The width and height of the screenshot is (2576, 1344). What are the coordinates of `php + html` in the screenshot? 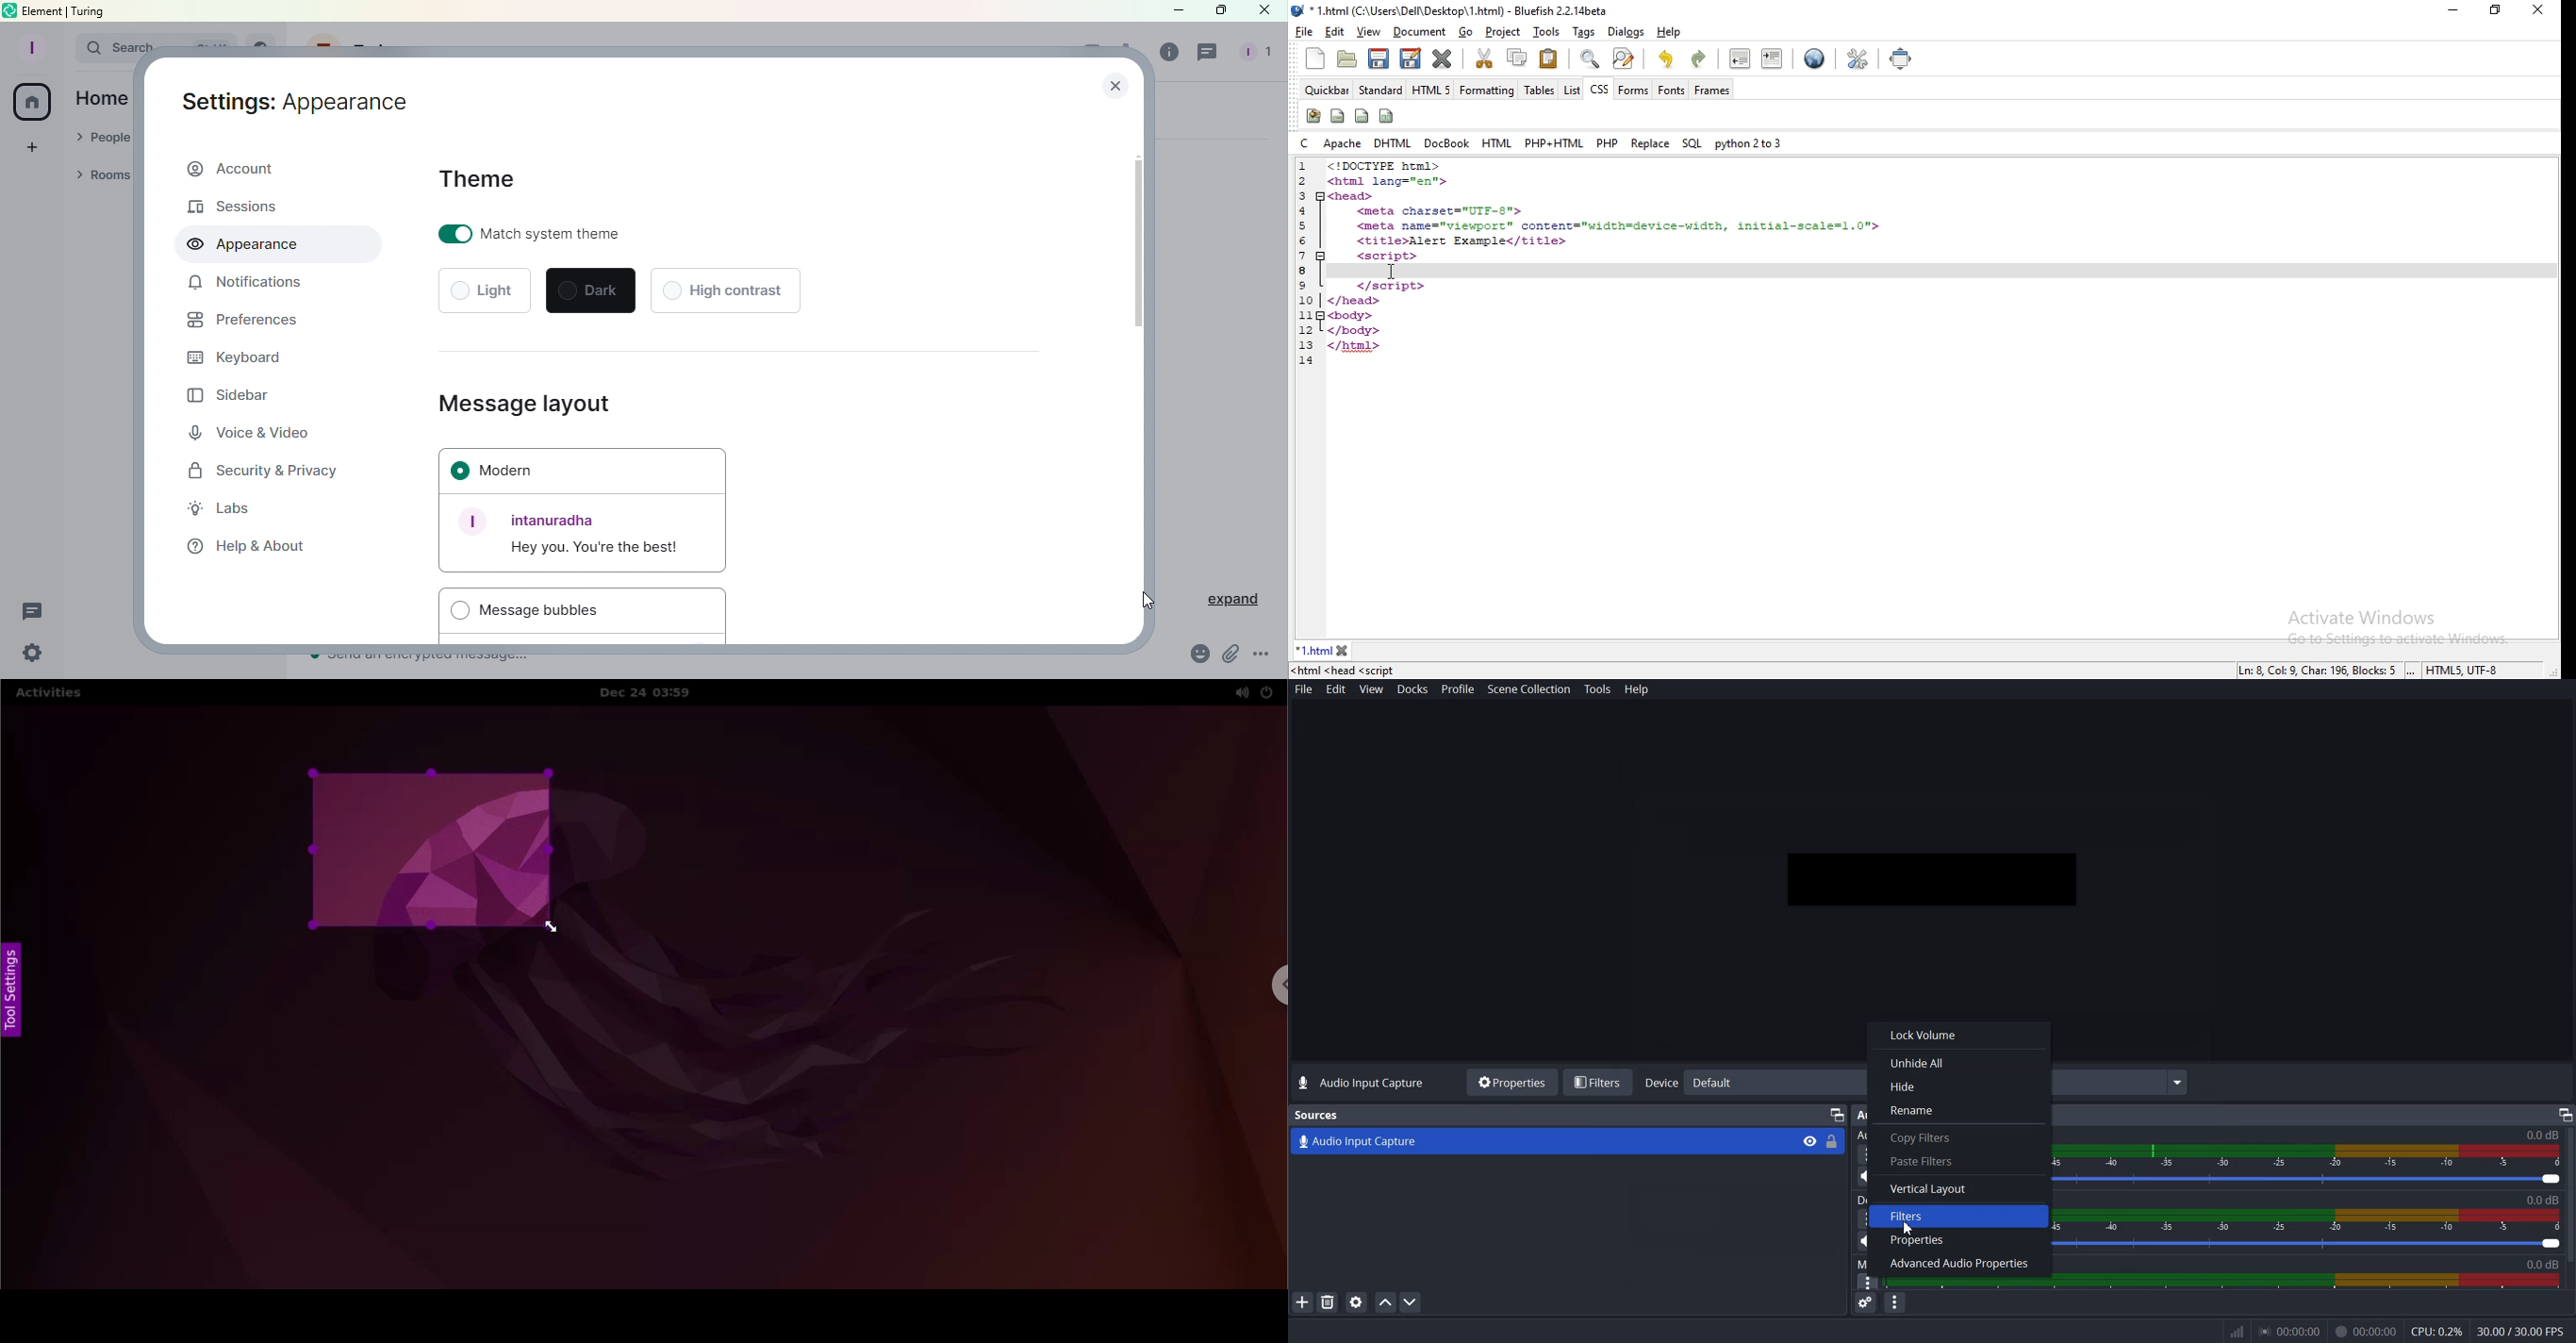 It's located at (1553, 143).